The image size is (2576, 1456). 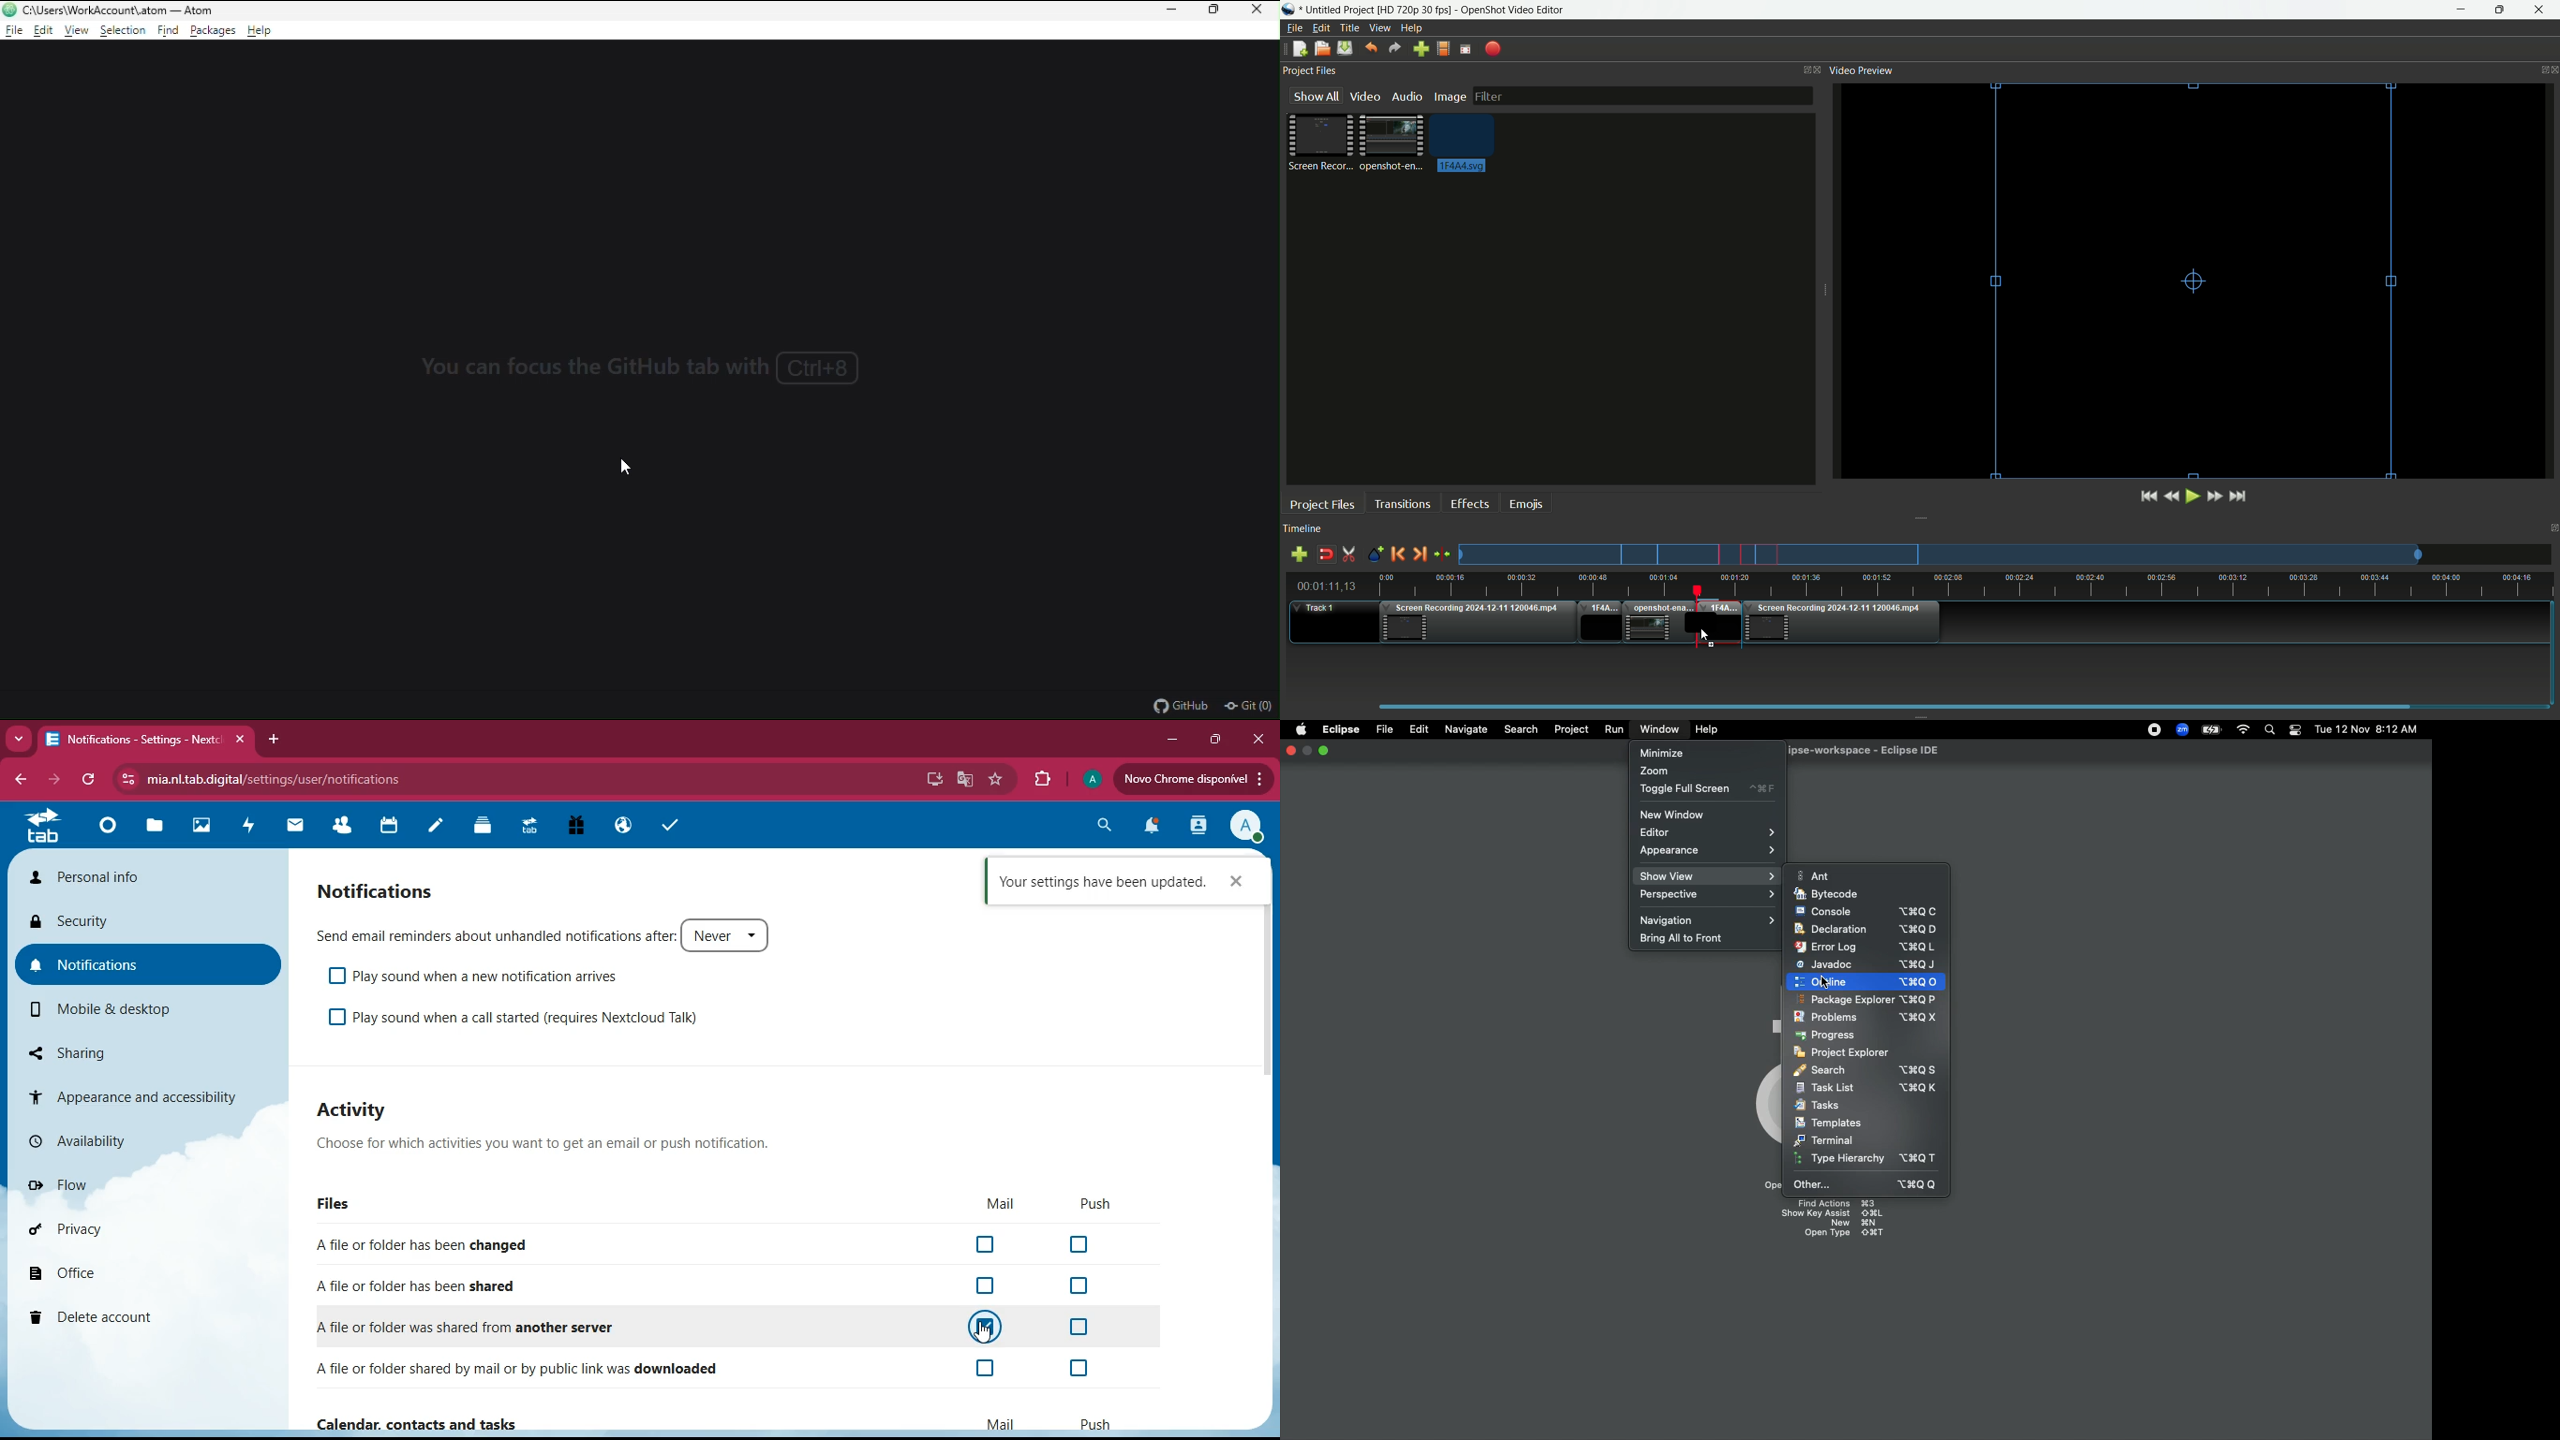 What do you see at coordinates (1402, 504) in the screenshot?
I see `Transitions` at bounding box center [1402, 504].